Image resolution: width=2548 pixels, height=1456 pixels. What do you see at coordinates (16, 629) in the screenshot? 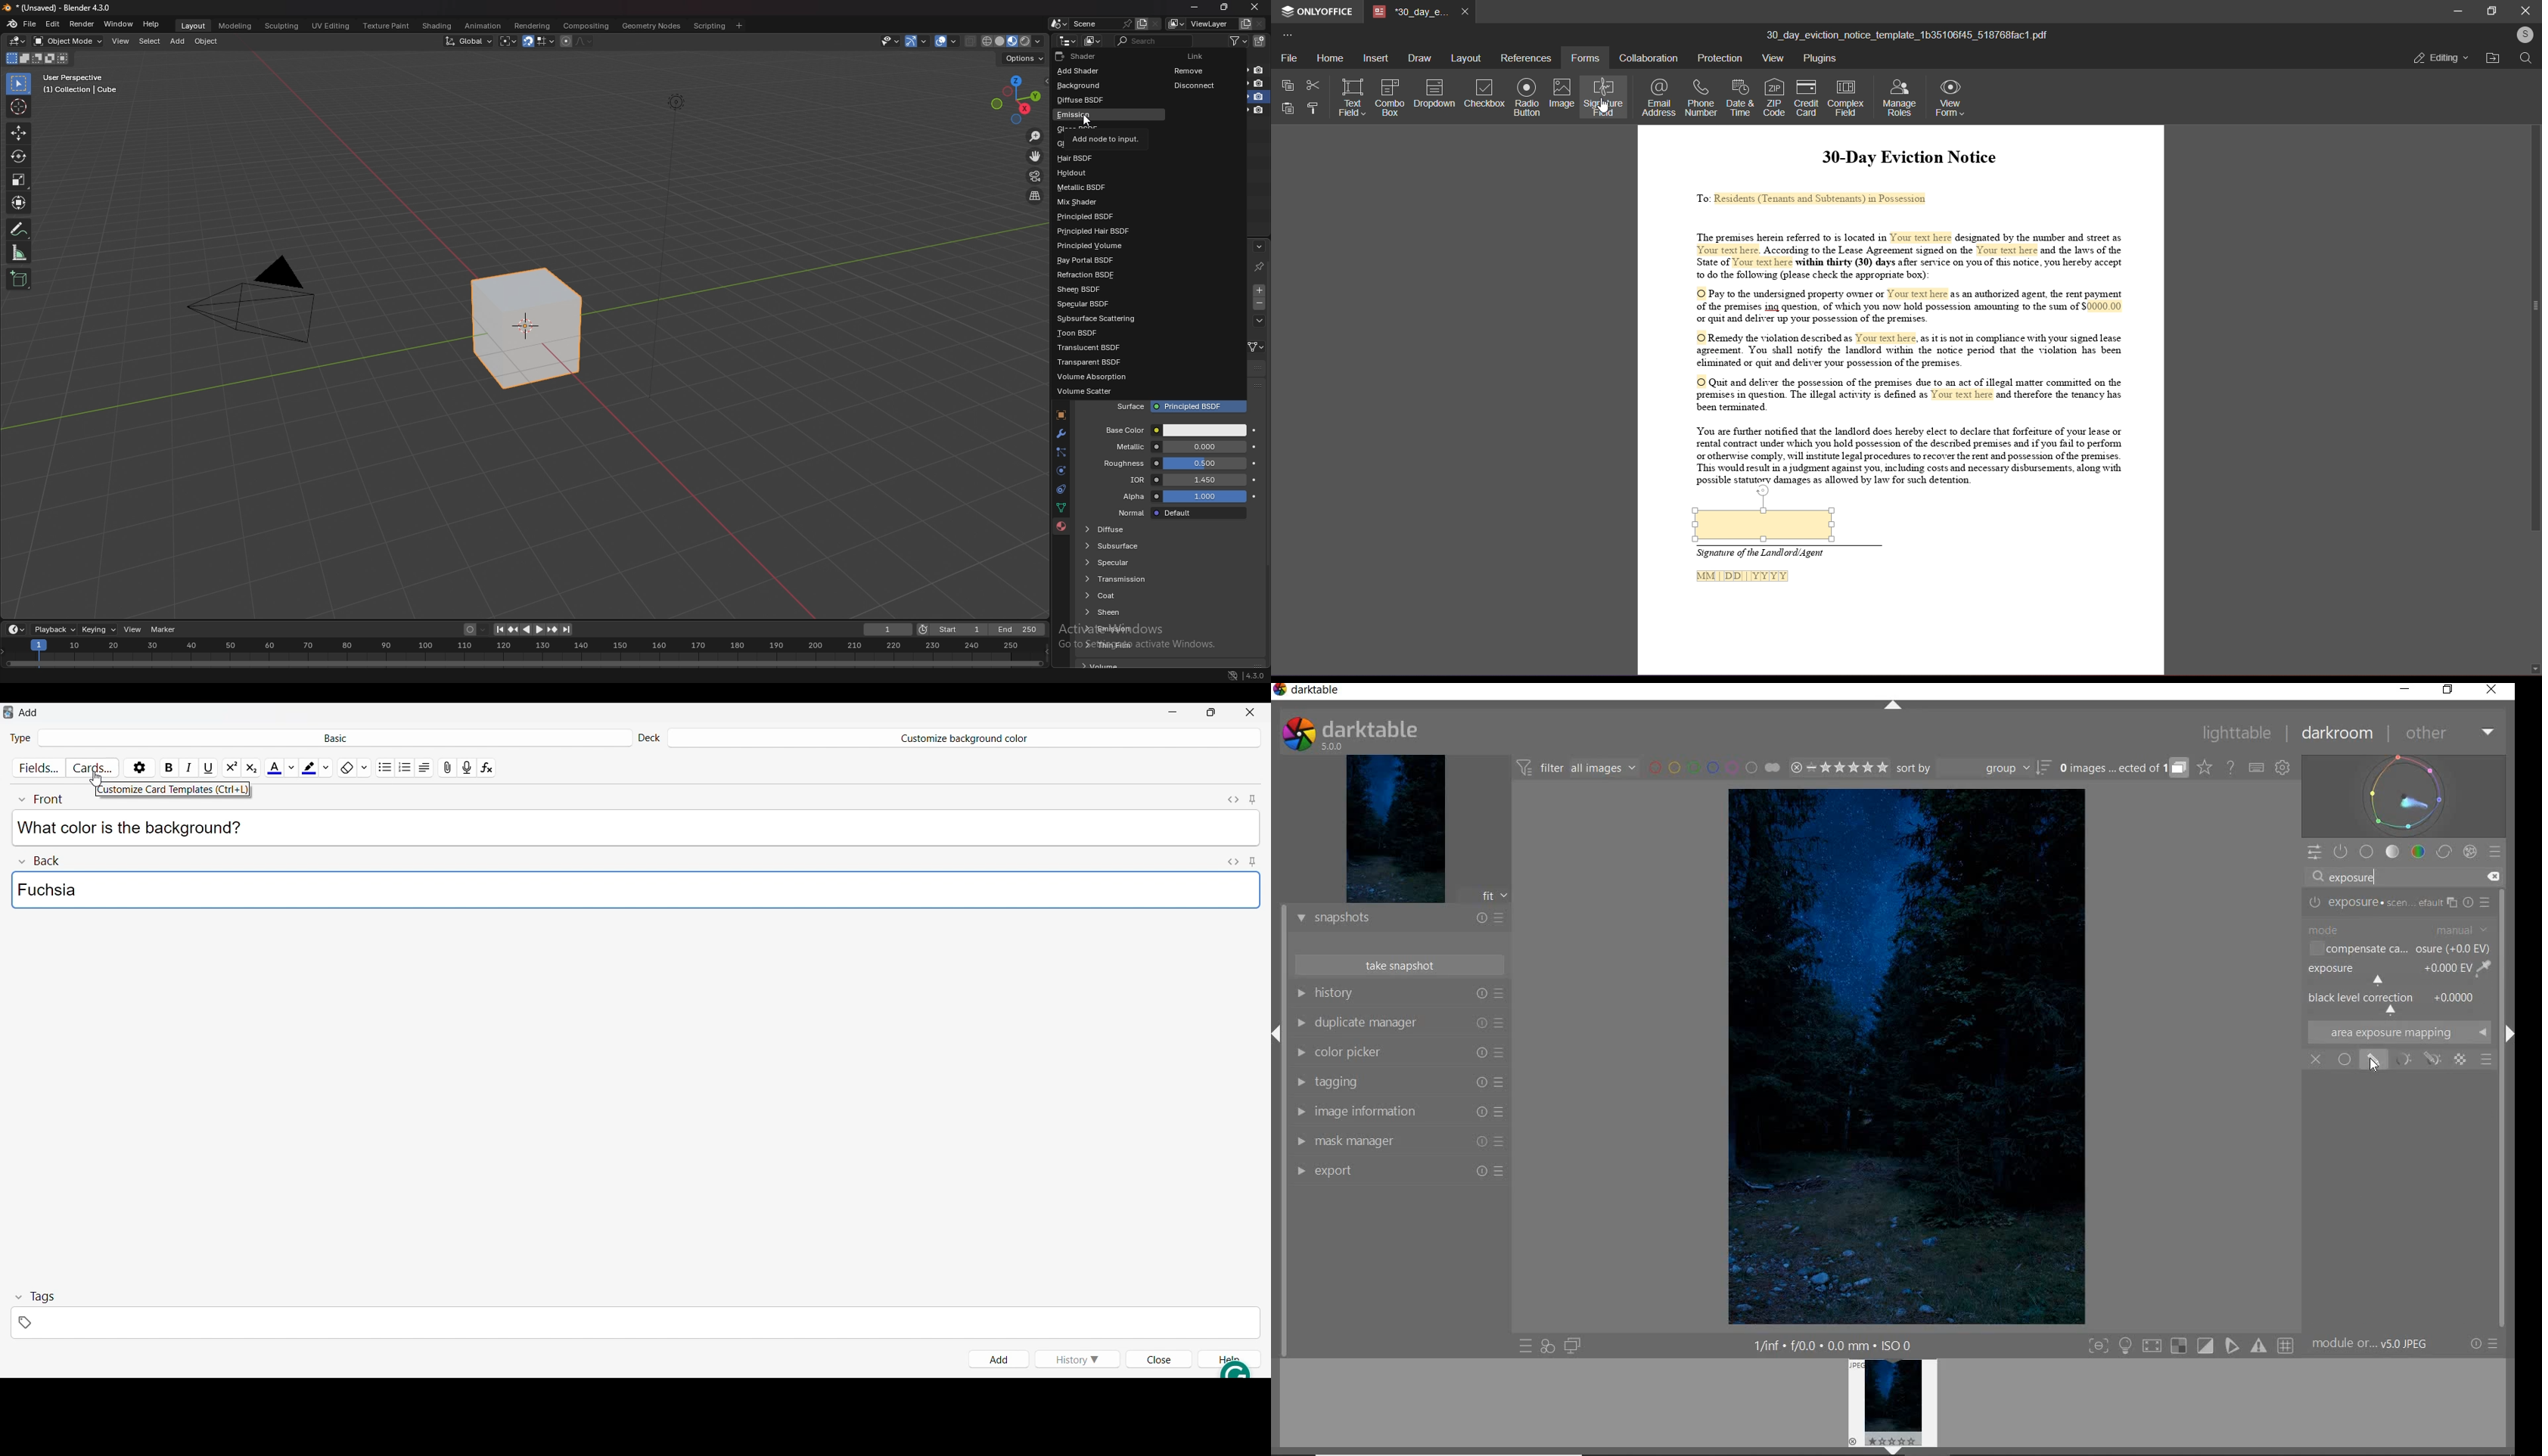
I see `editor type` at bounding box center [16, 629].